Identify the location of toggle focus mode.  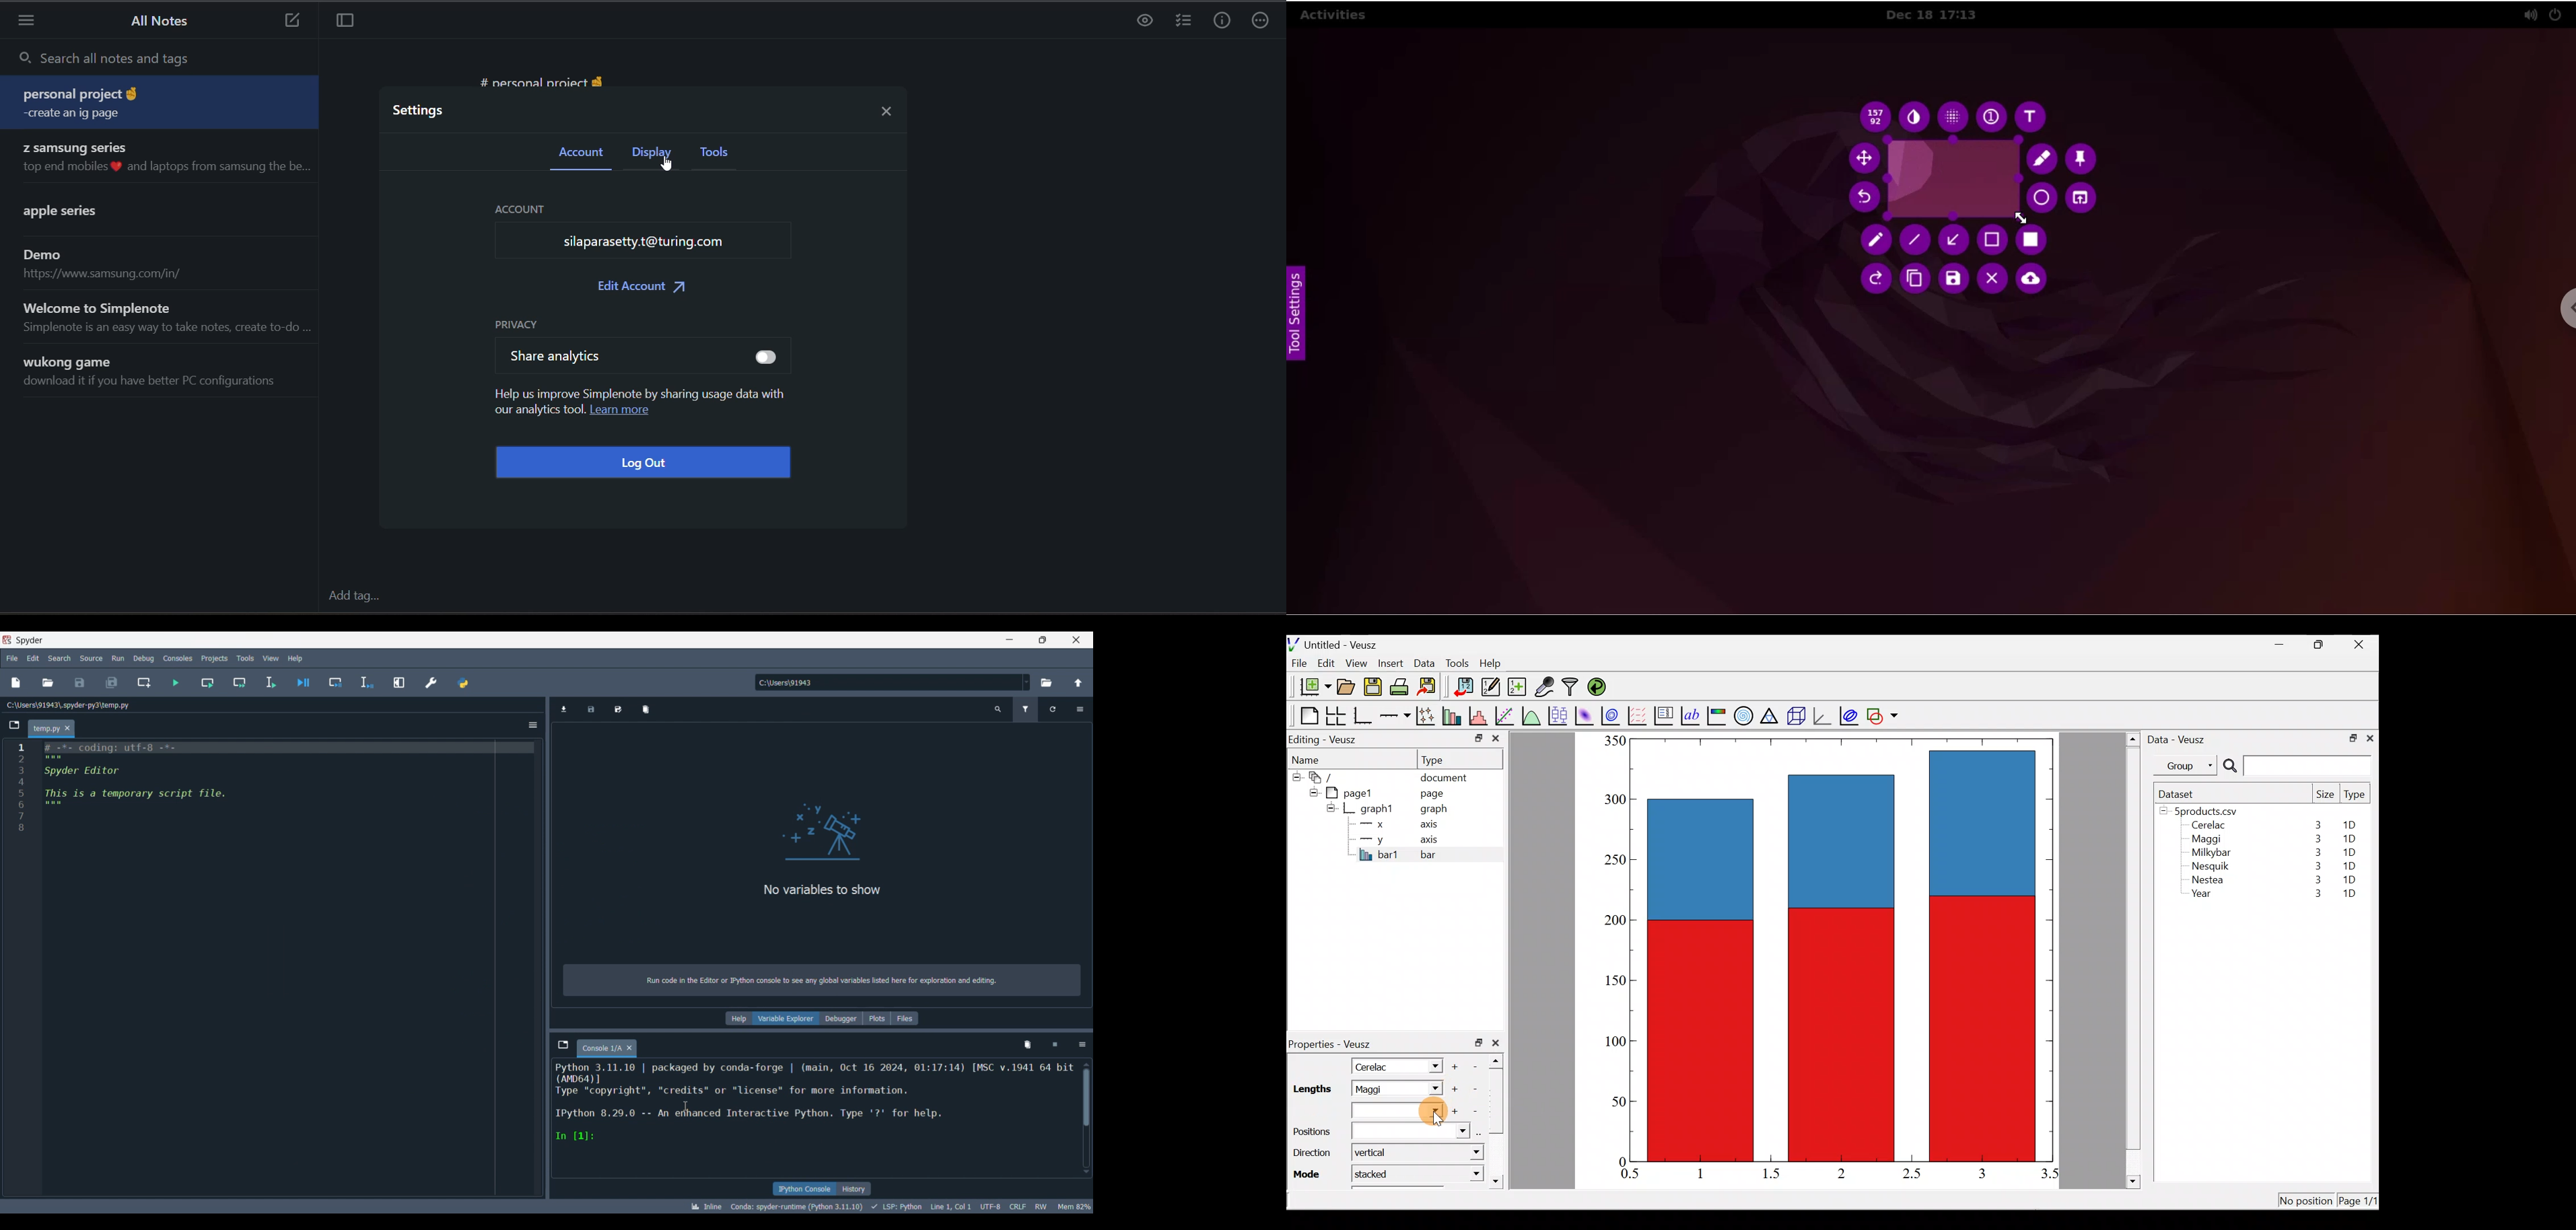
(346, 21).